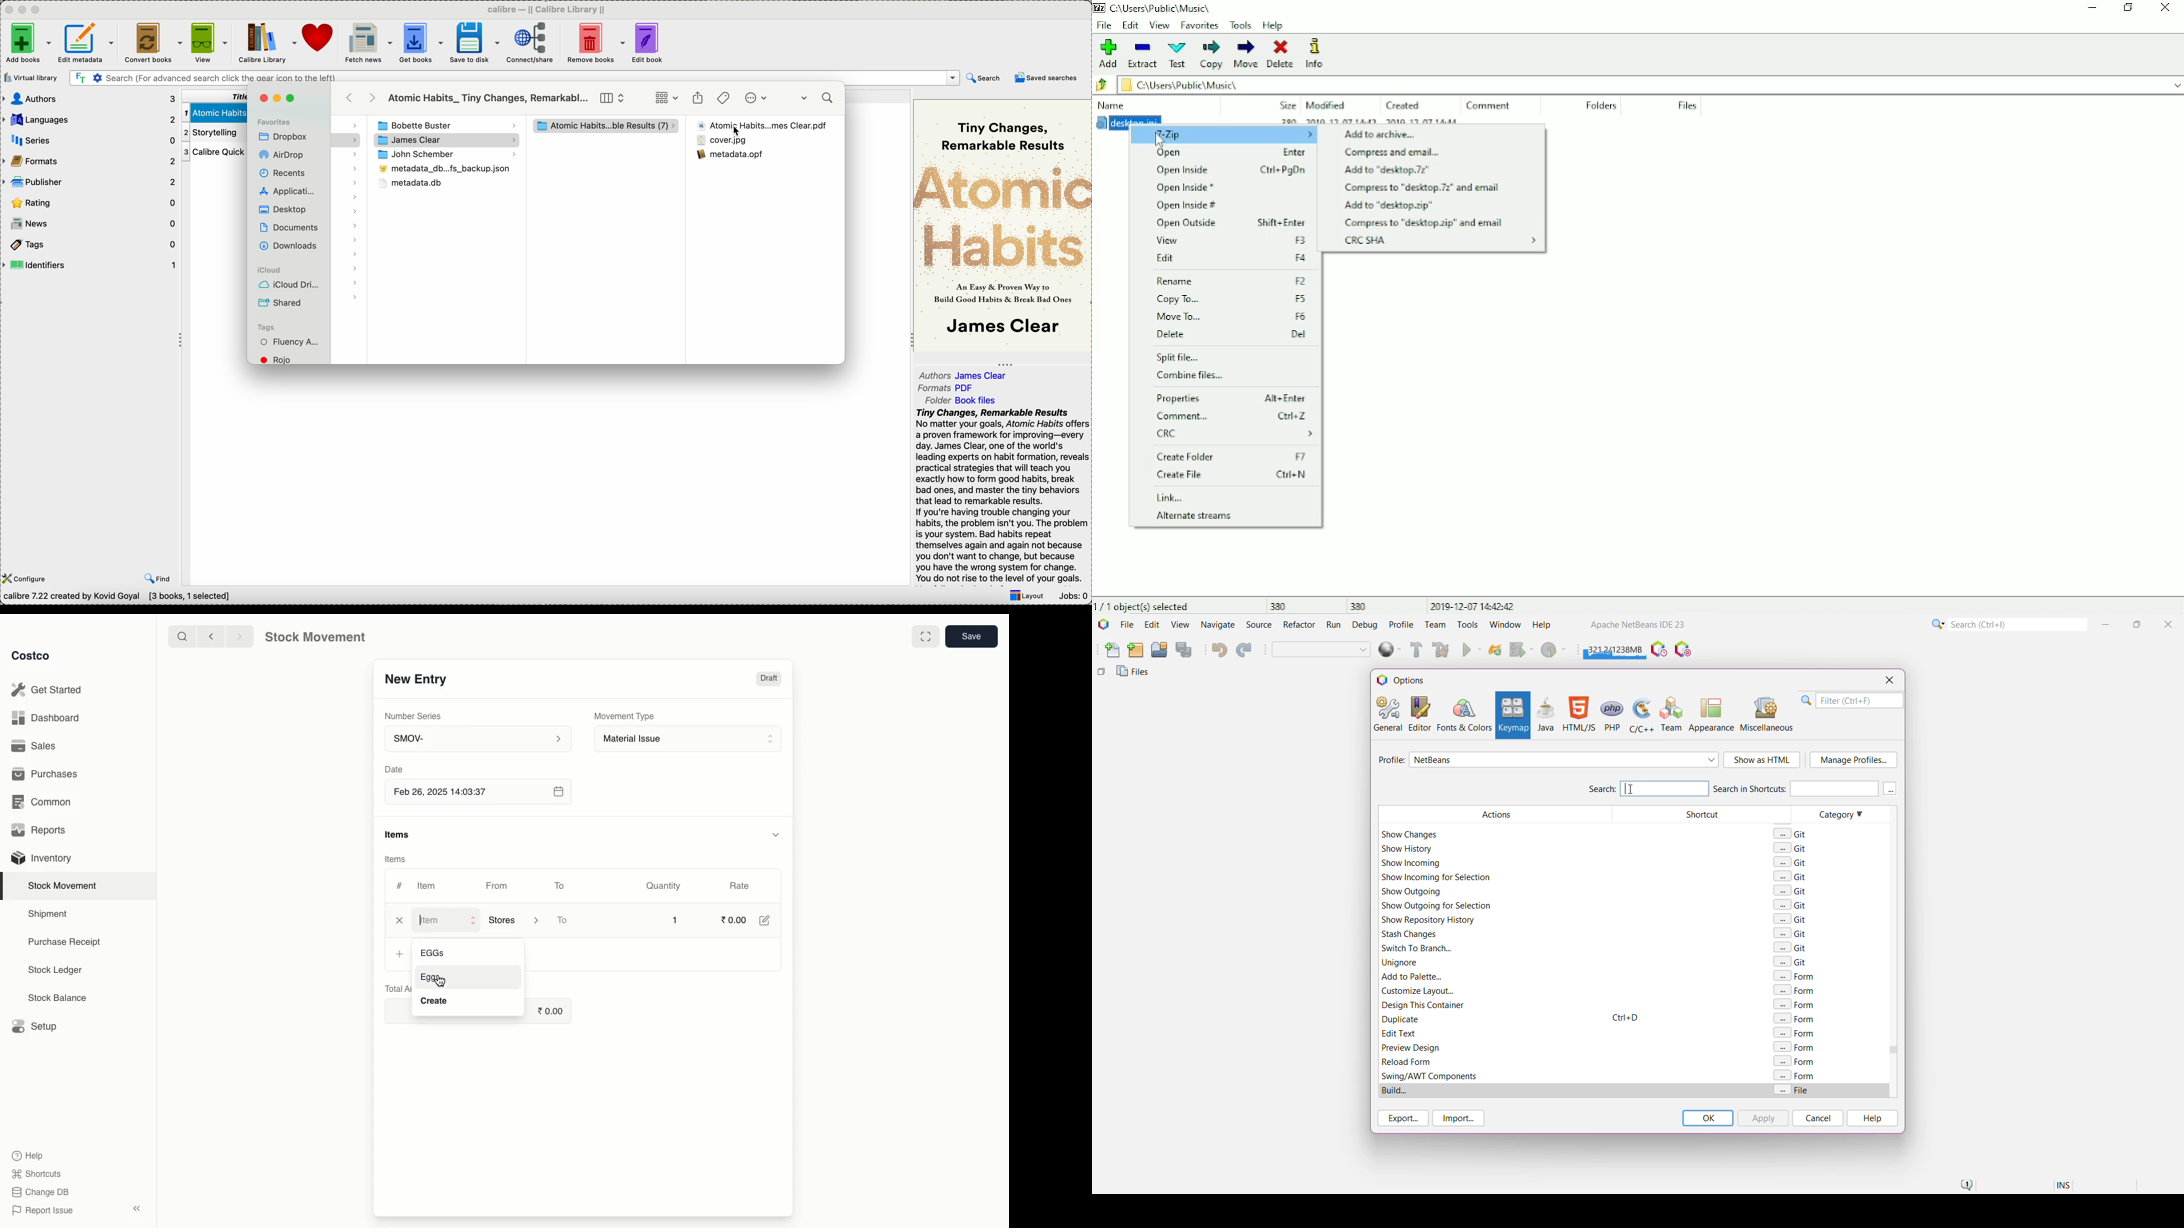  What do you see at coordinates (394, 859) in the screenshot?
I see `Items` at bounding box center [394, 859].